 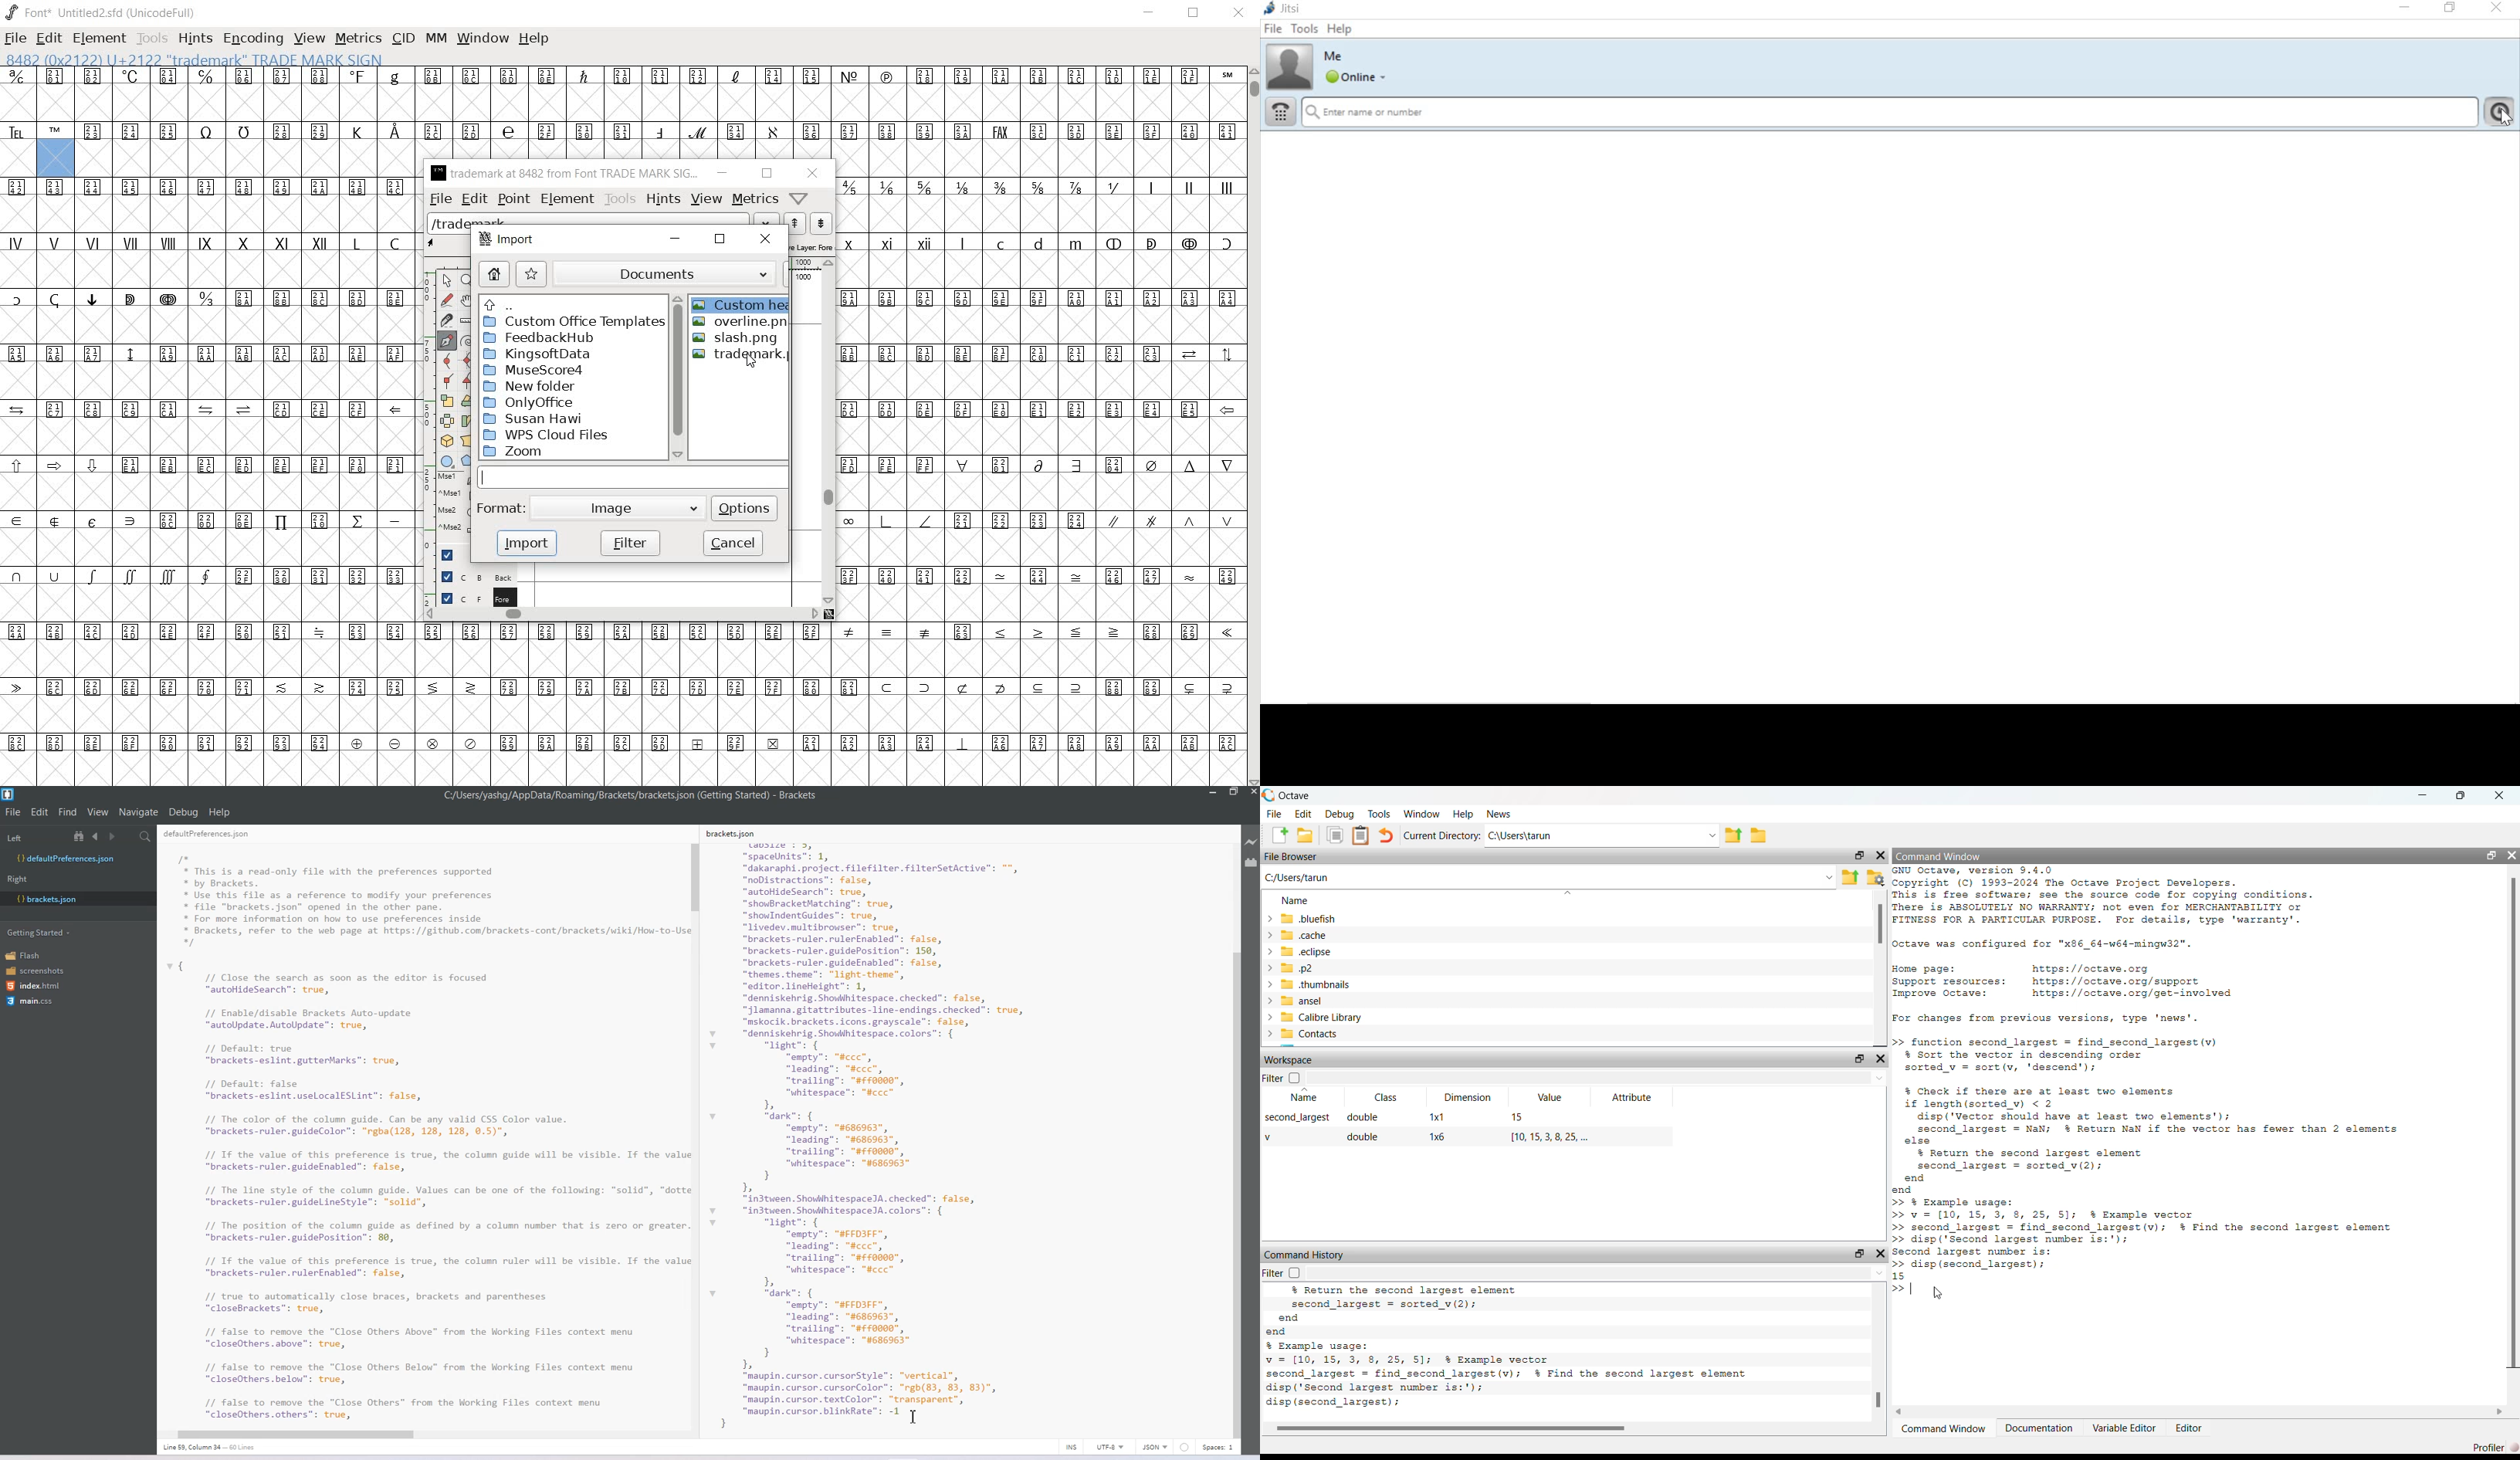 What do you see at coordinates (1305, 27) in the screenshot?
I see `tools` at bounding box center [1305, 27].